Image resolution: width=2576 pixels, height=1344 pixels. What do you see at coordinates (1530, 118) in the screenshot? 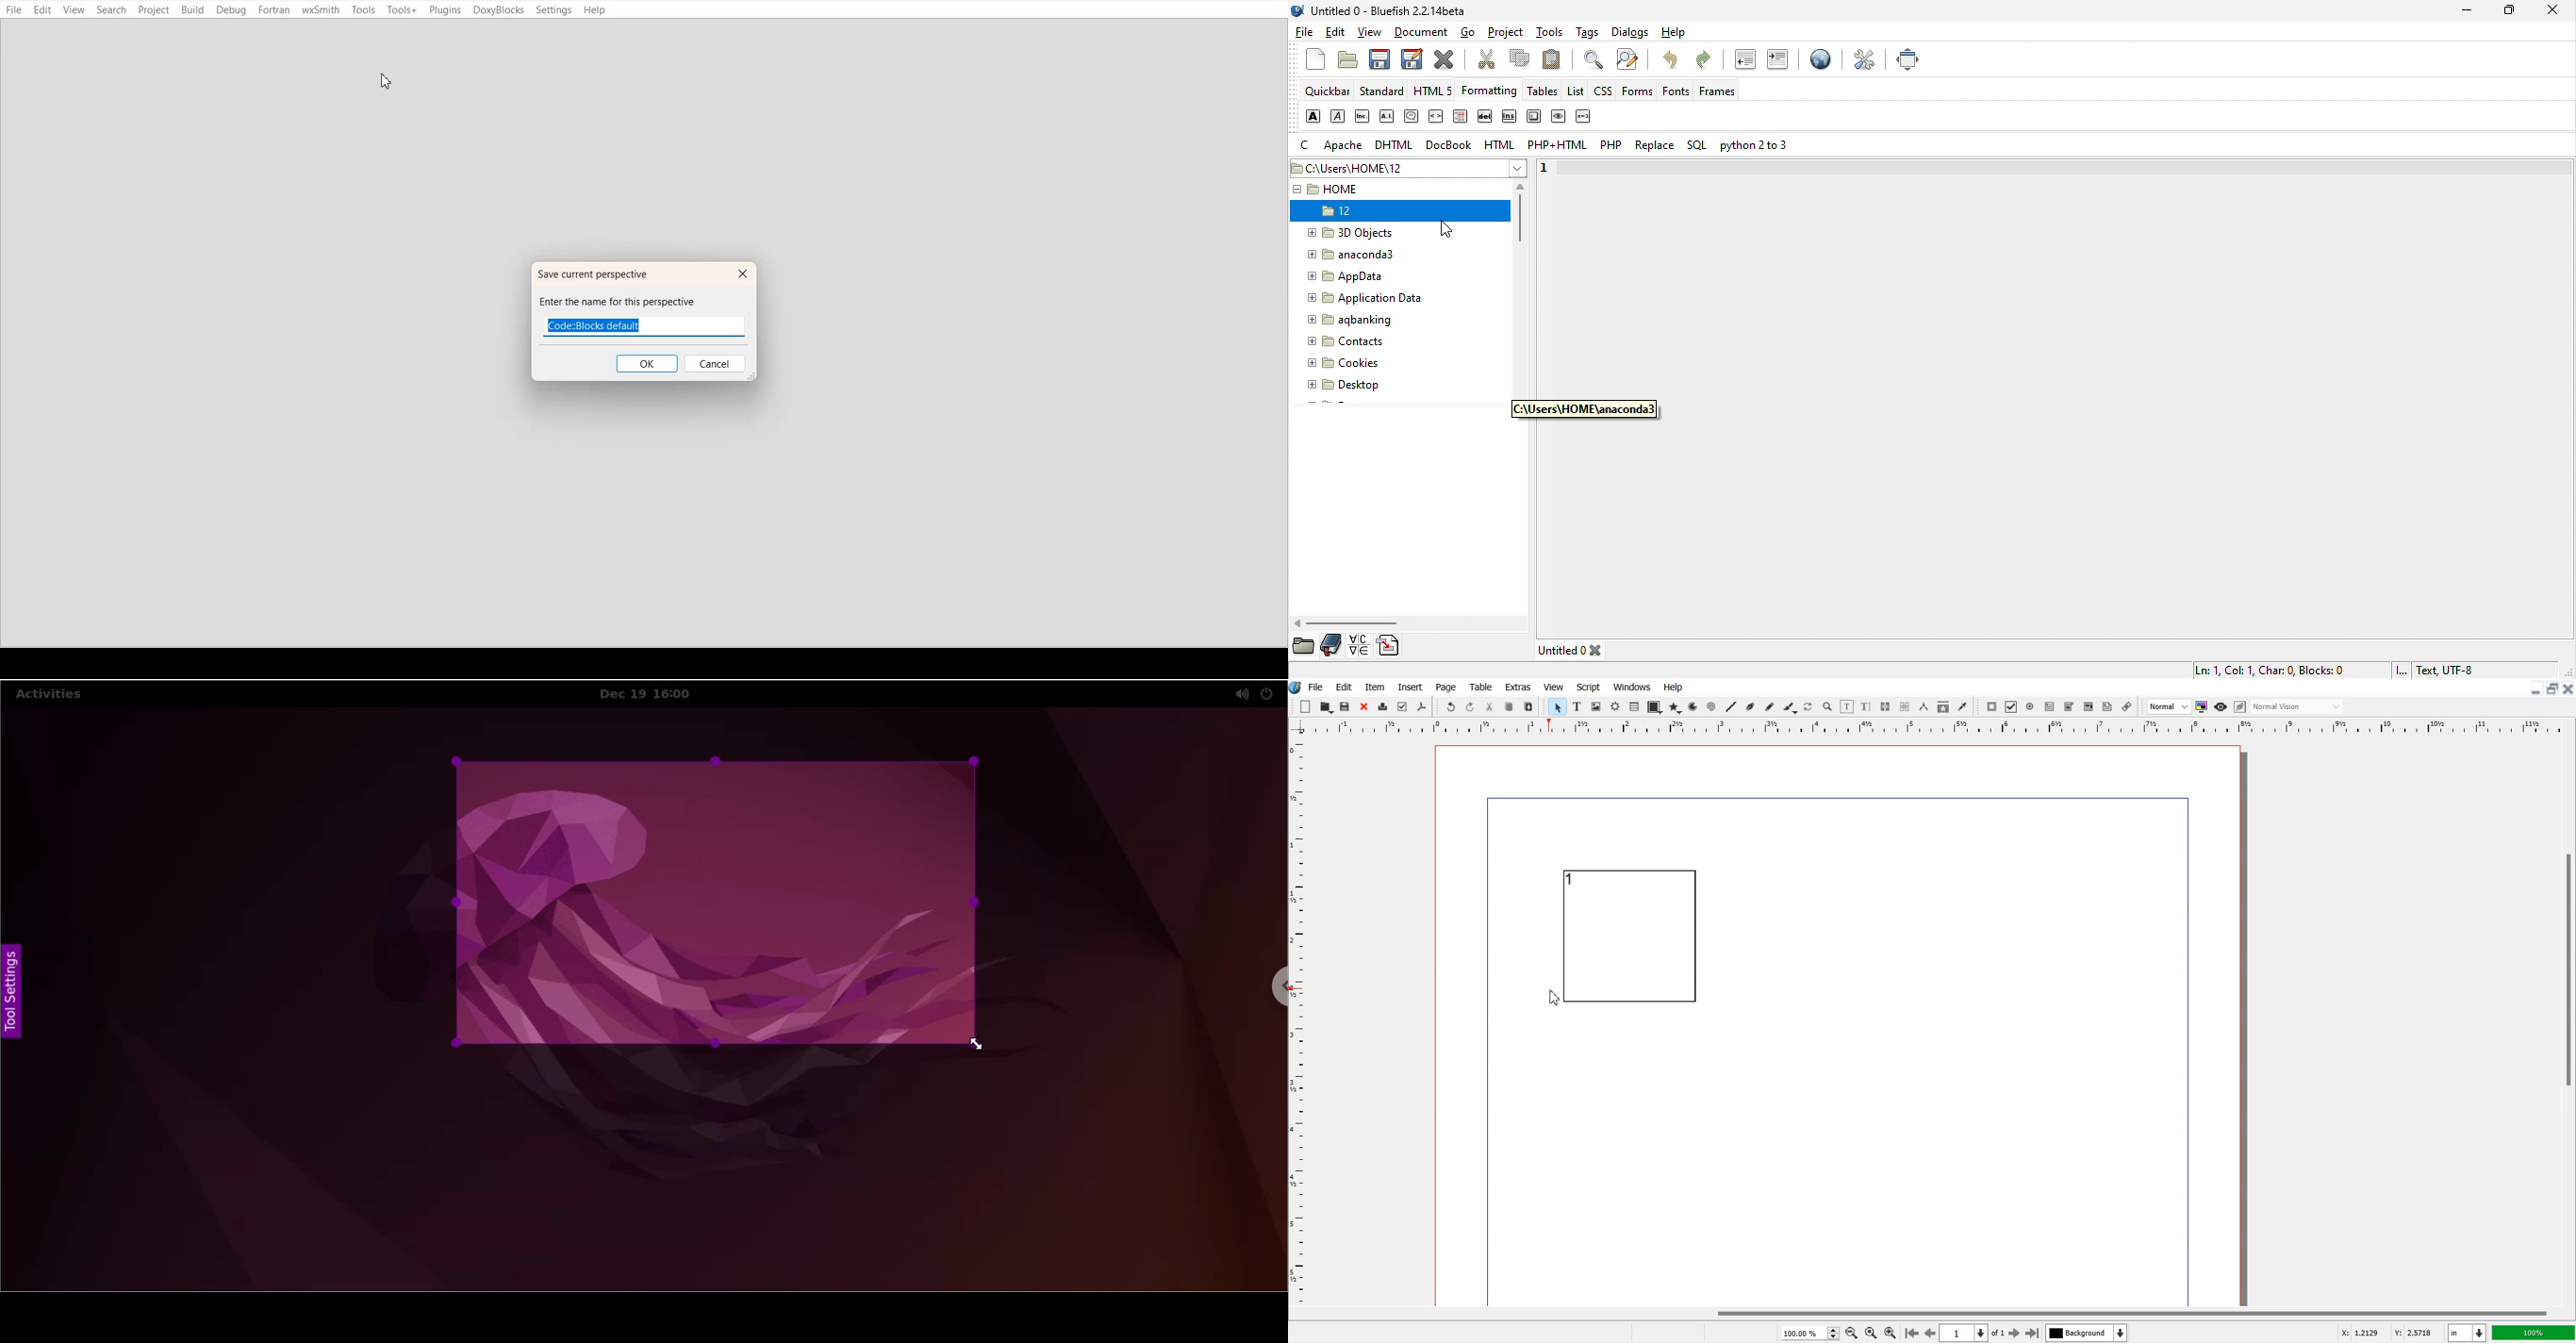
I see `keyboard` at bounding box center [1530, 118].